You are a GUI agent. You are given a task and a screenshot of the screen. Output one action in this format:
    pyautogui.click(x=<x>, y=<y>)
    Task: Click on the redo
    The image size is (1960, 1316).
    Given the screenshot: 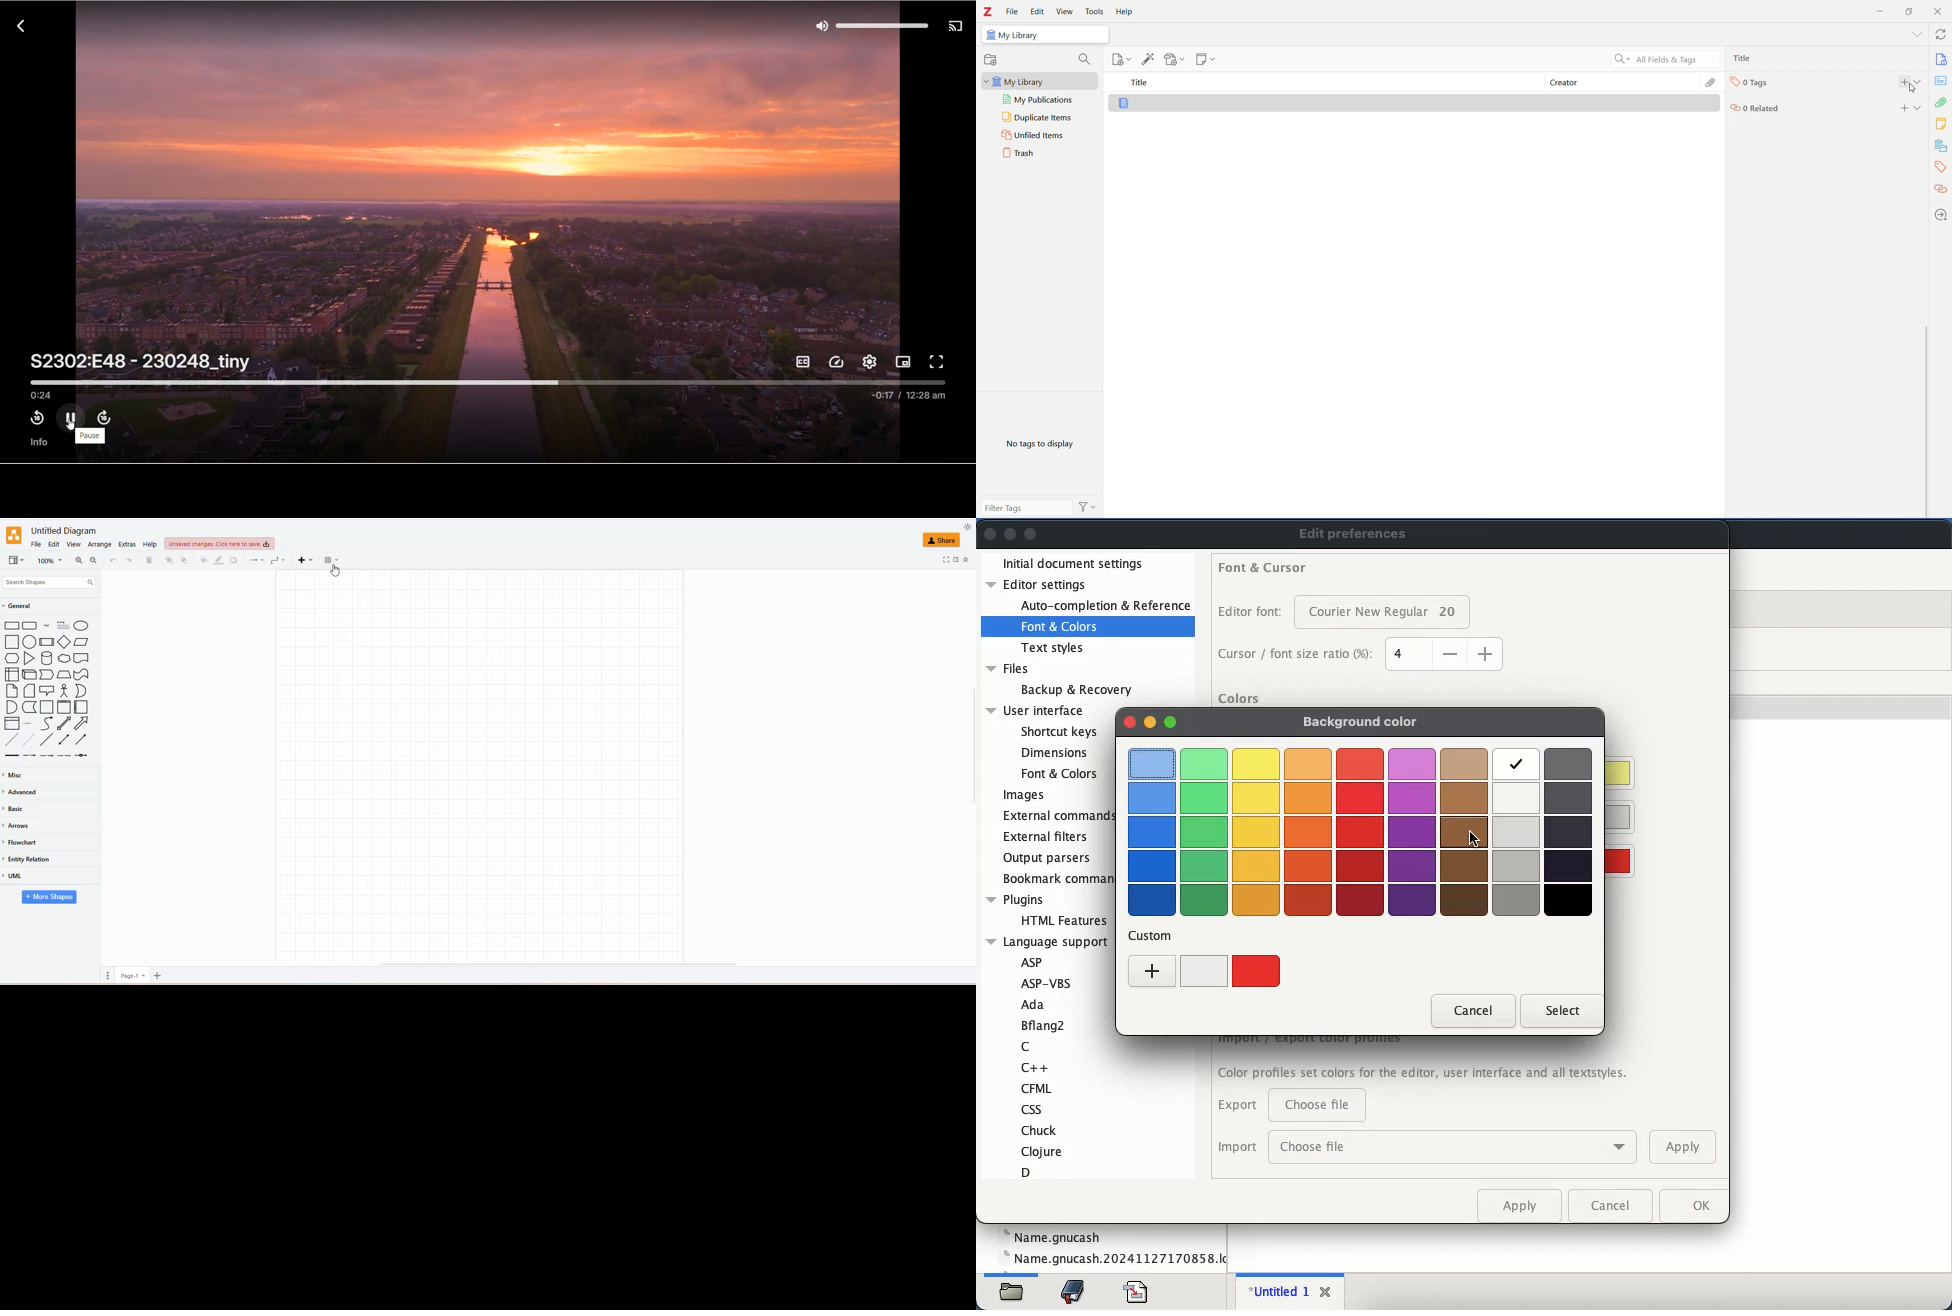 What is the action you would take?
    pyautogui.click(x=129, y=560)
    